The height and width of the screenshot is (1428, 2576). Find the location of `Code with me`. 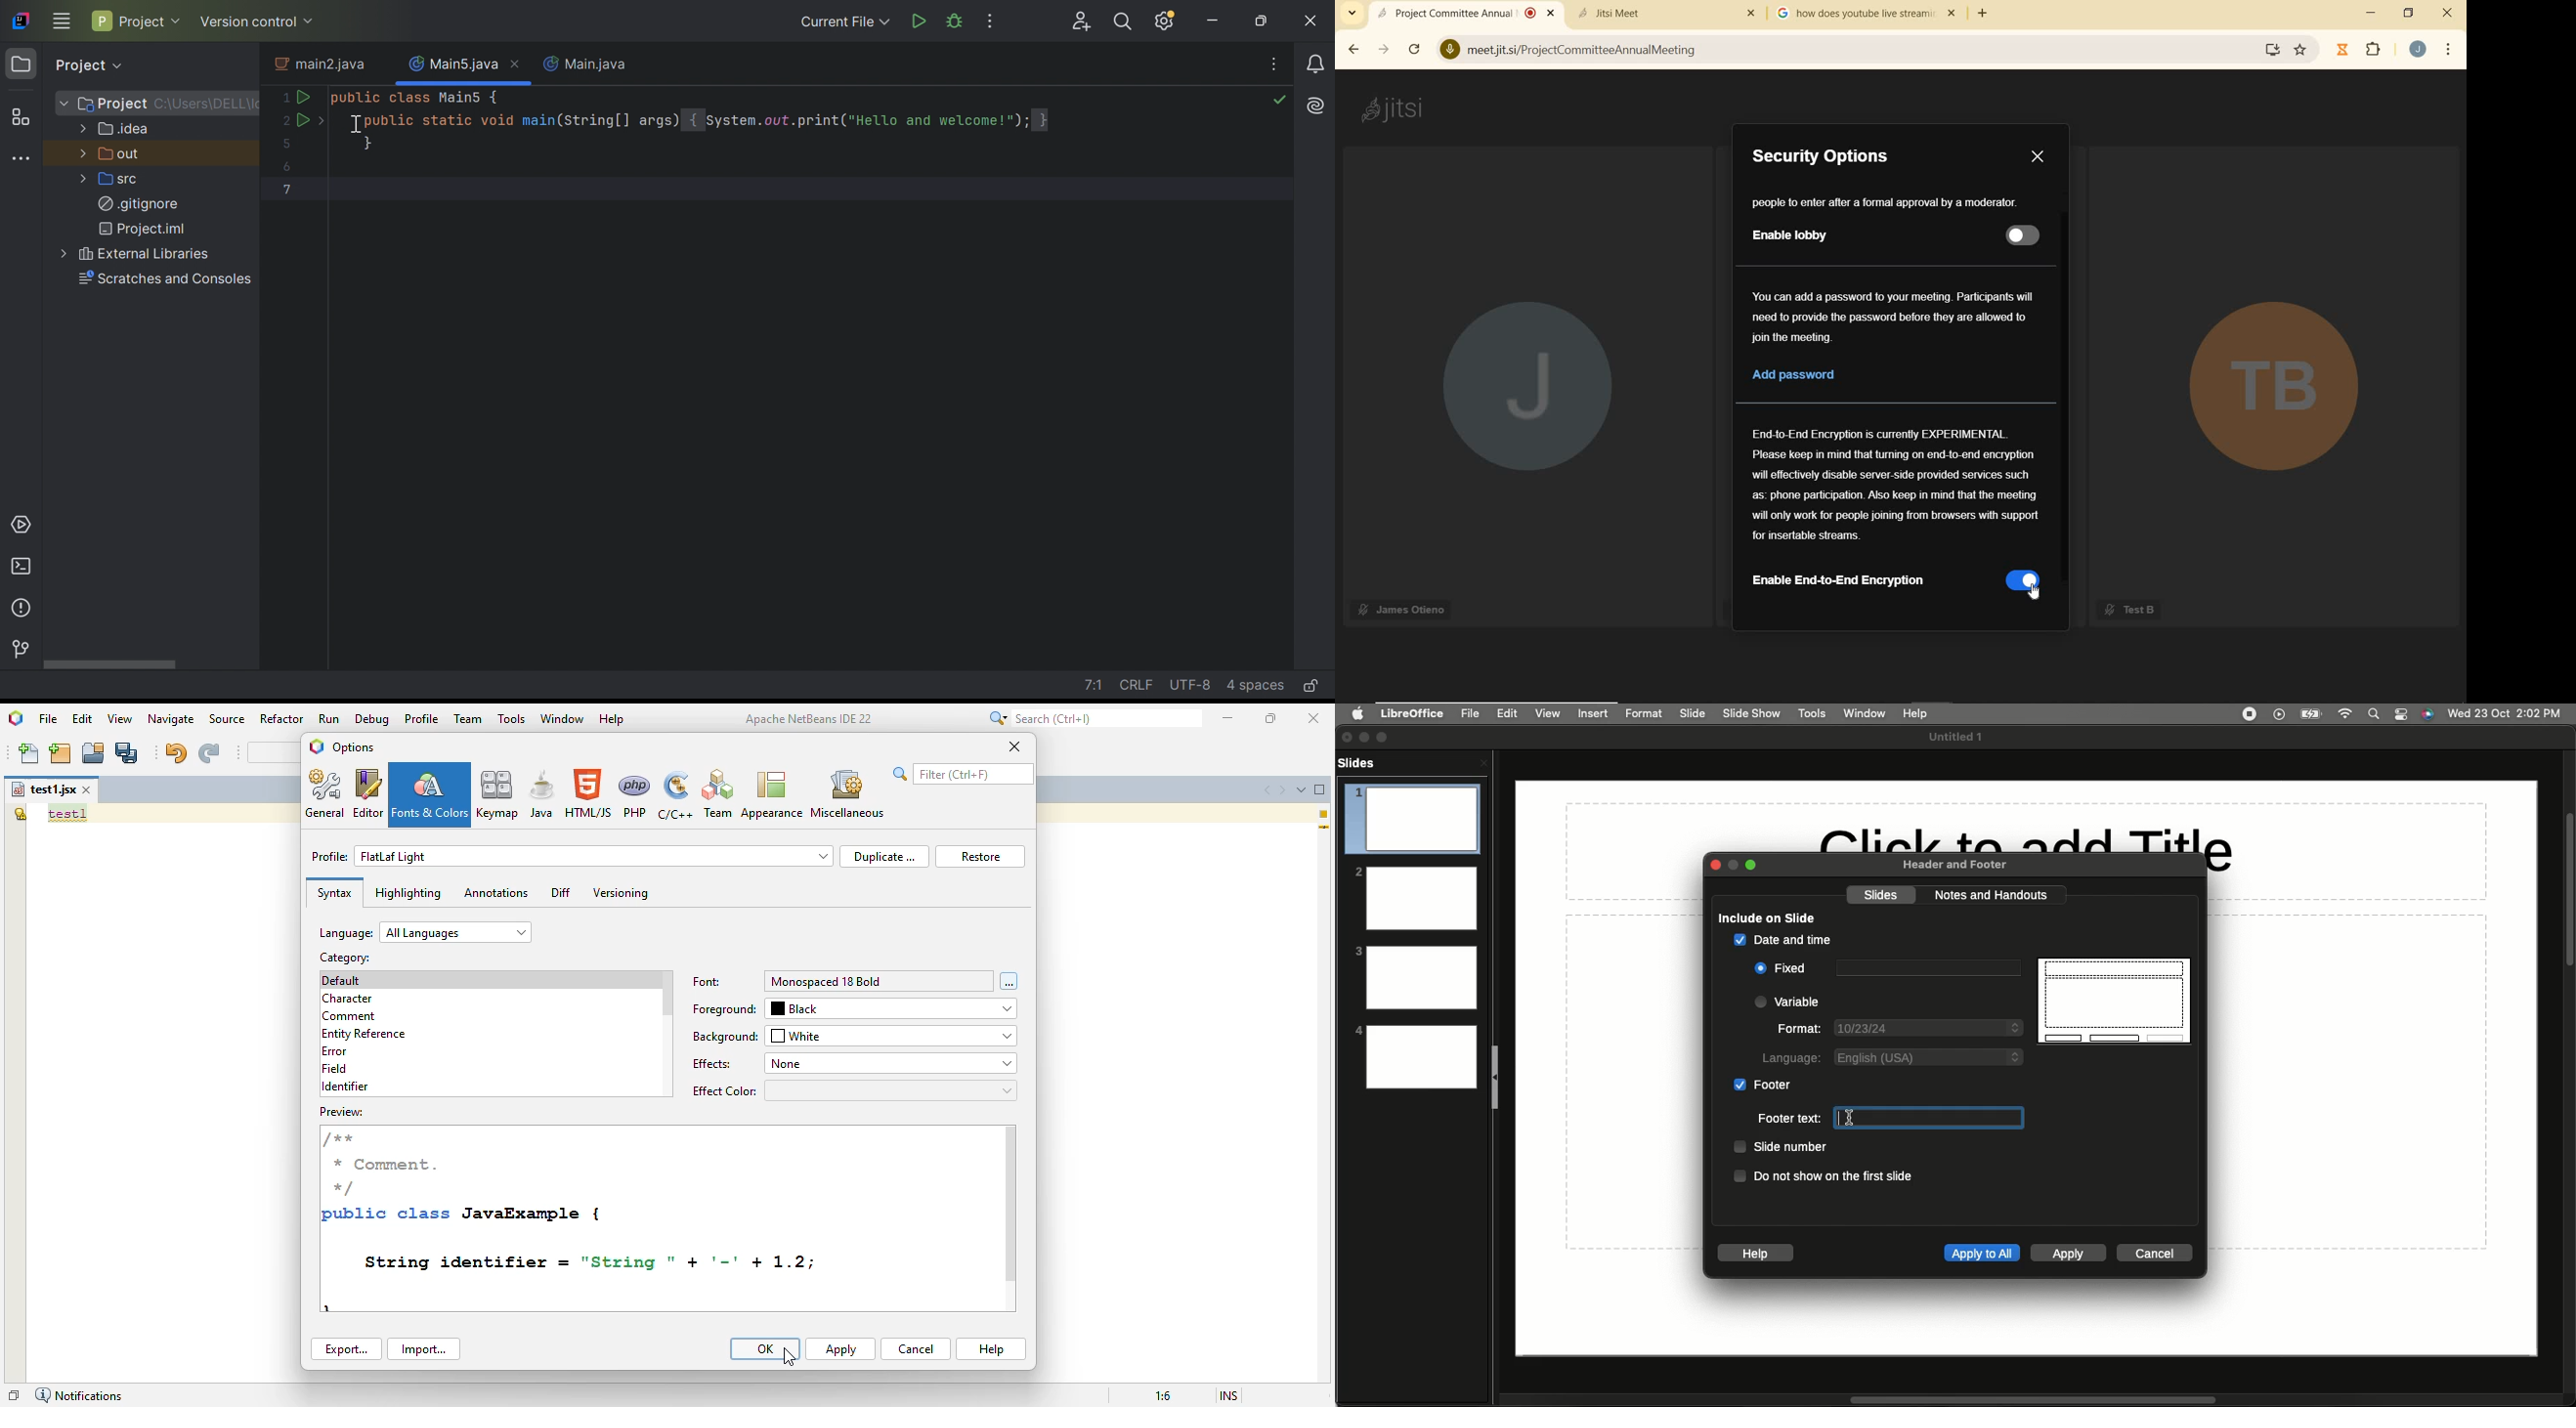

Code with me is located at coordinates (1081, 22).